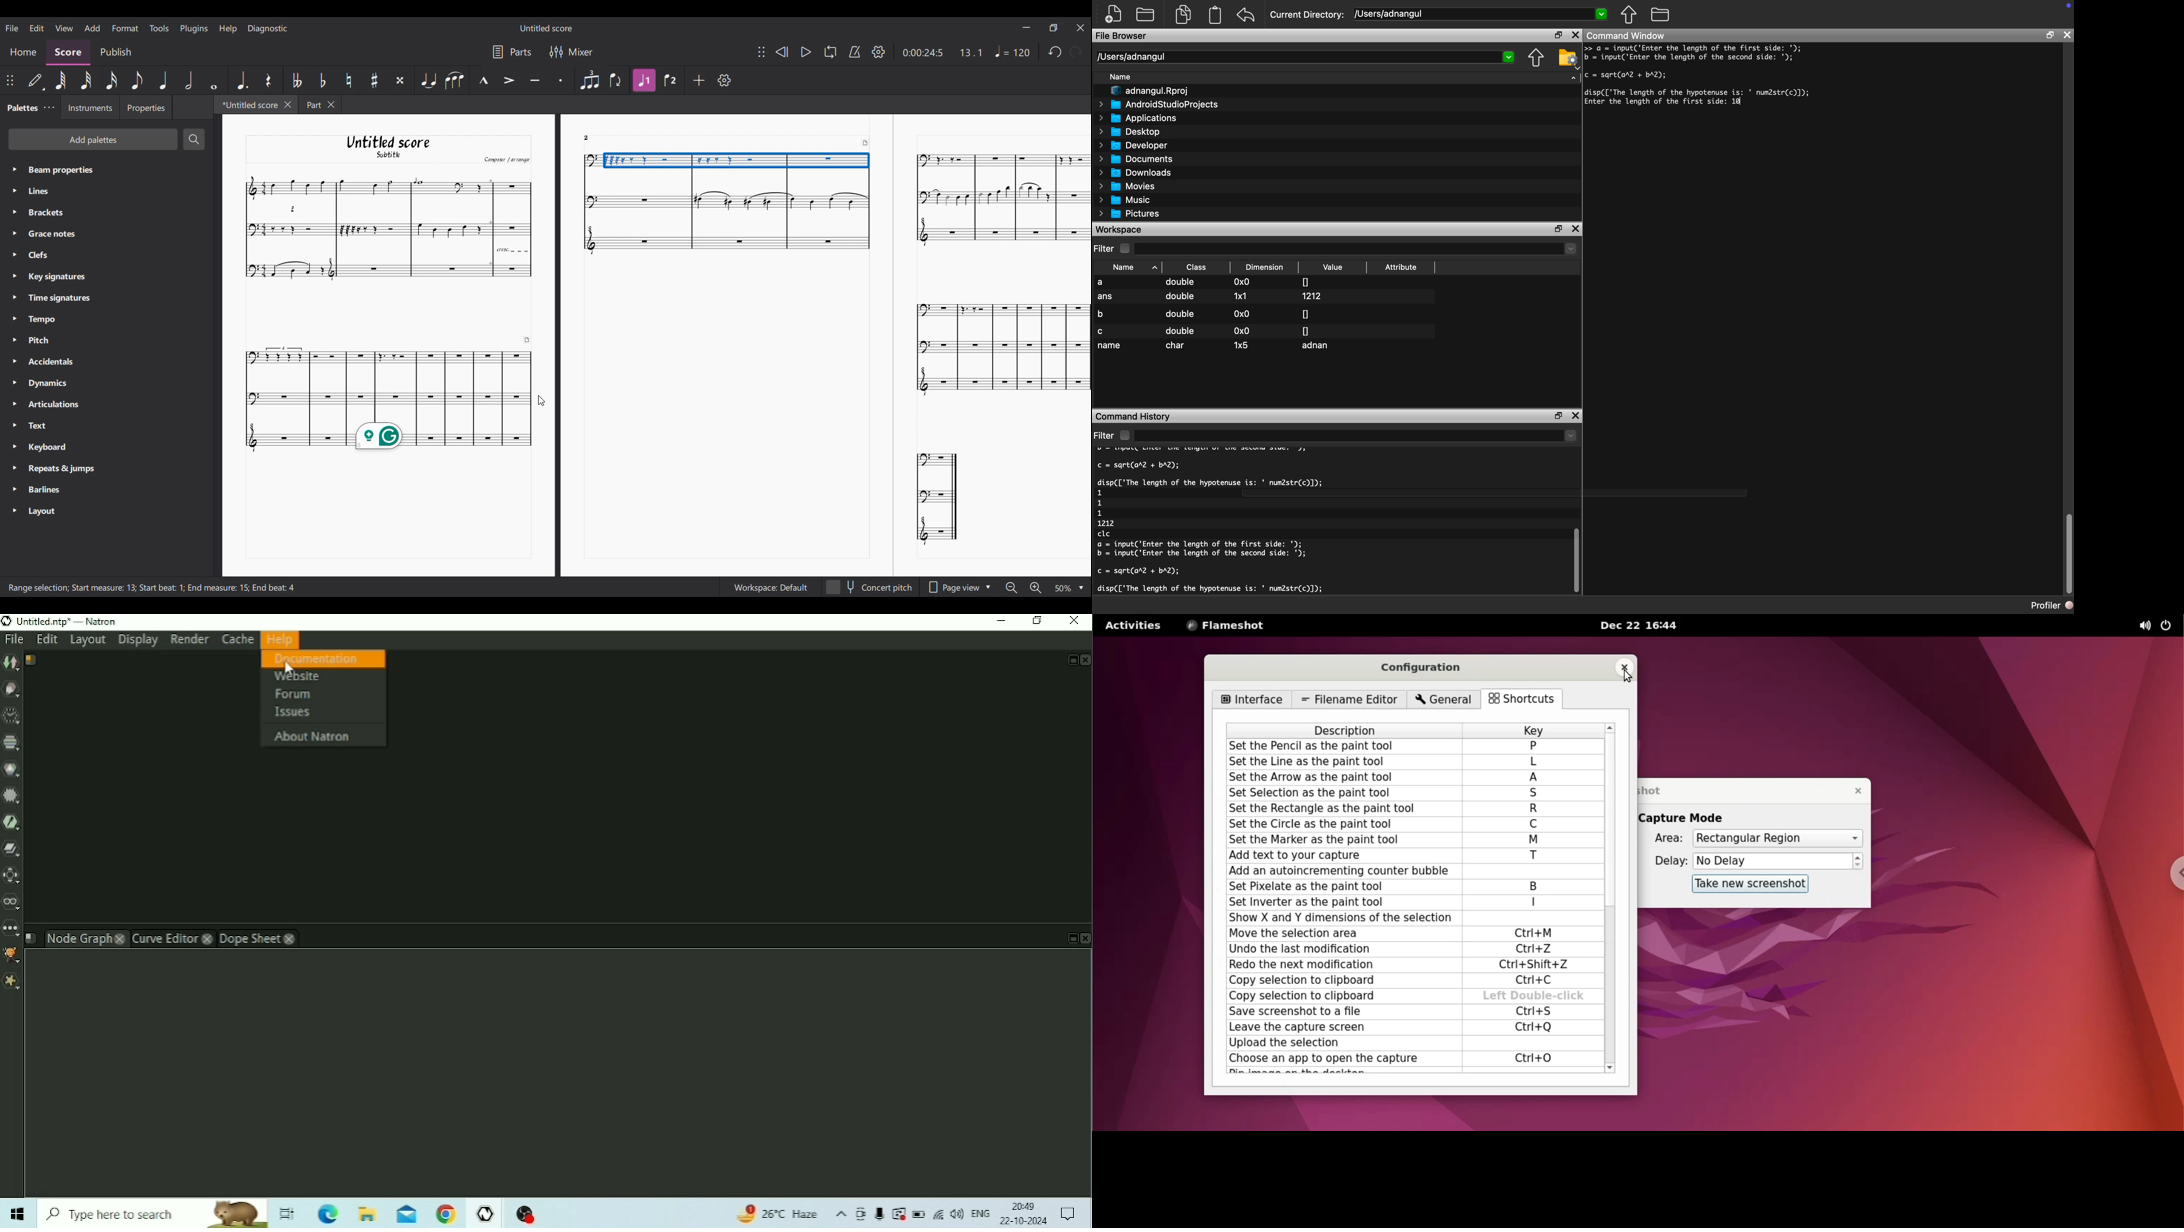  Describe the element at coordinates (1053, 28) in the screenshot. I see `Show in smaller tab` at that location.